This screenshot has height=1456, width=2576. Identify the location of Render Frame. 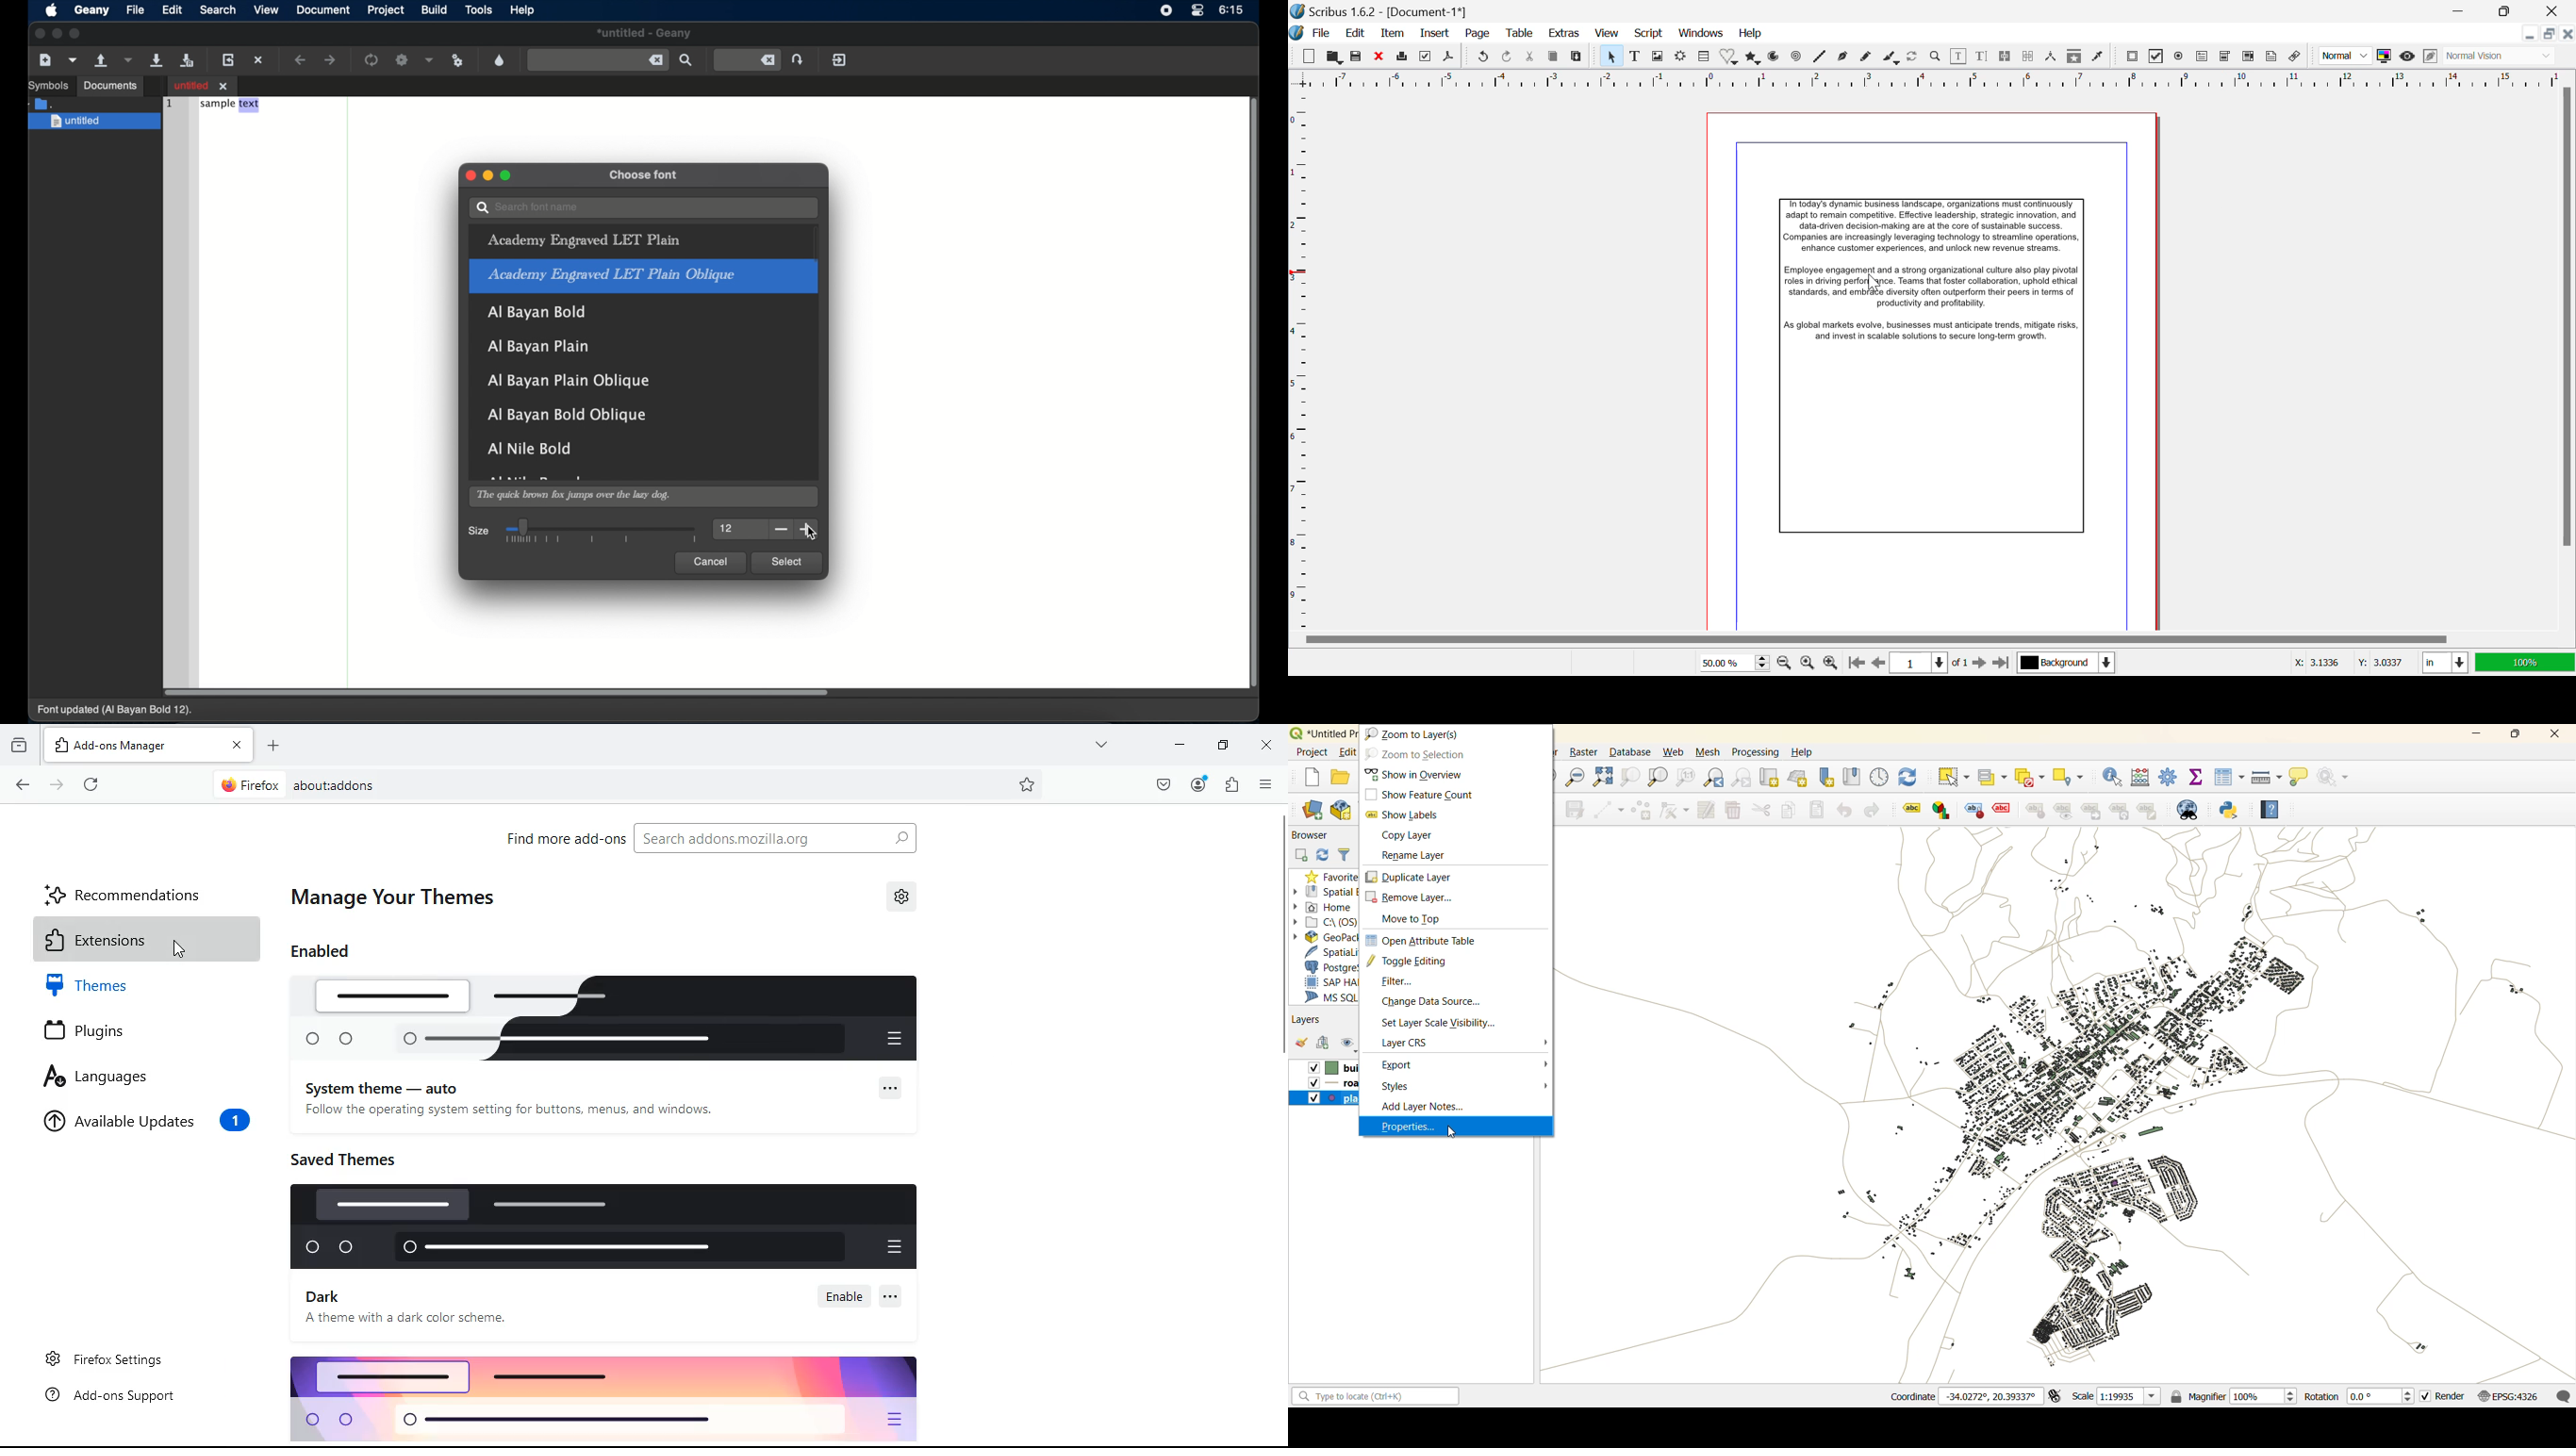
(1683, 56).